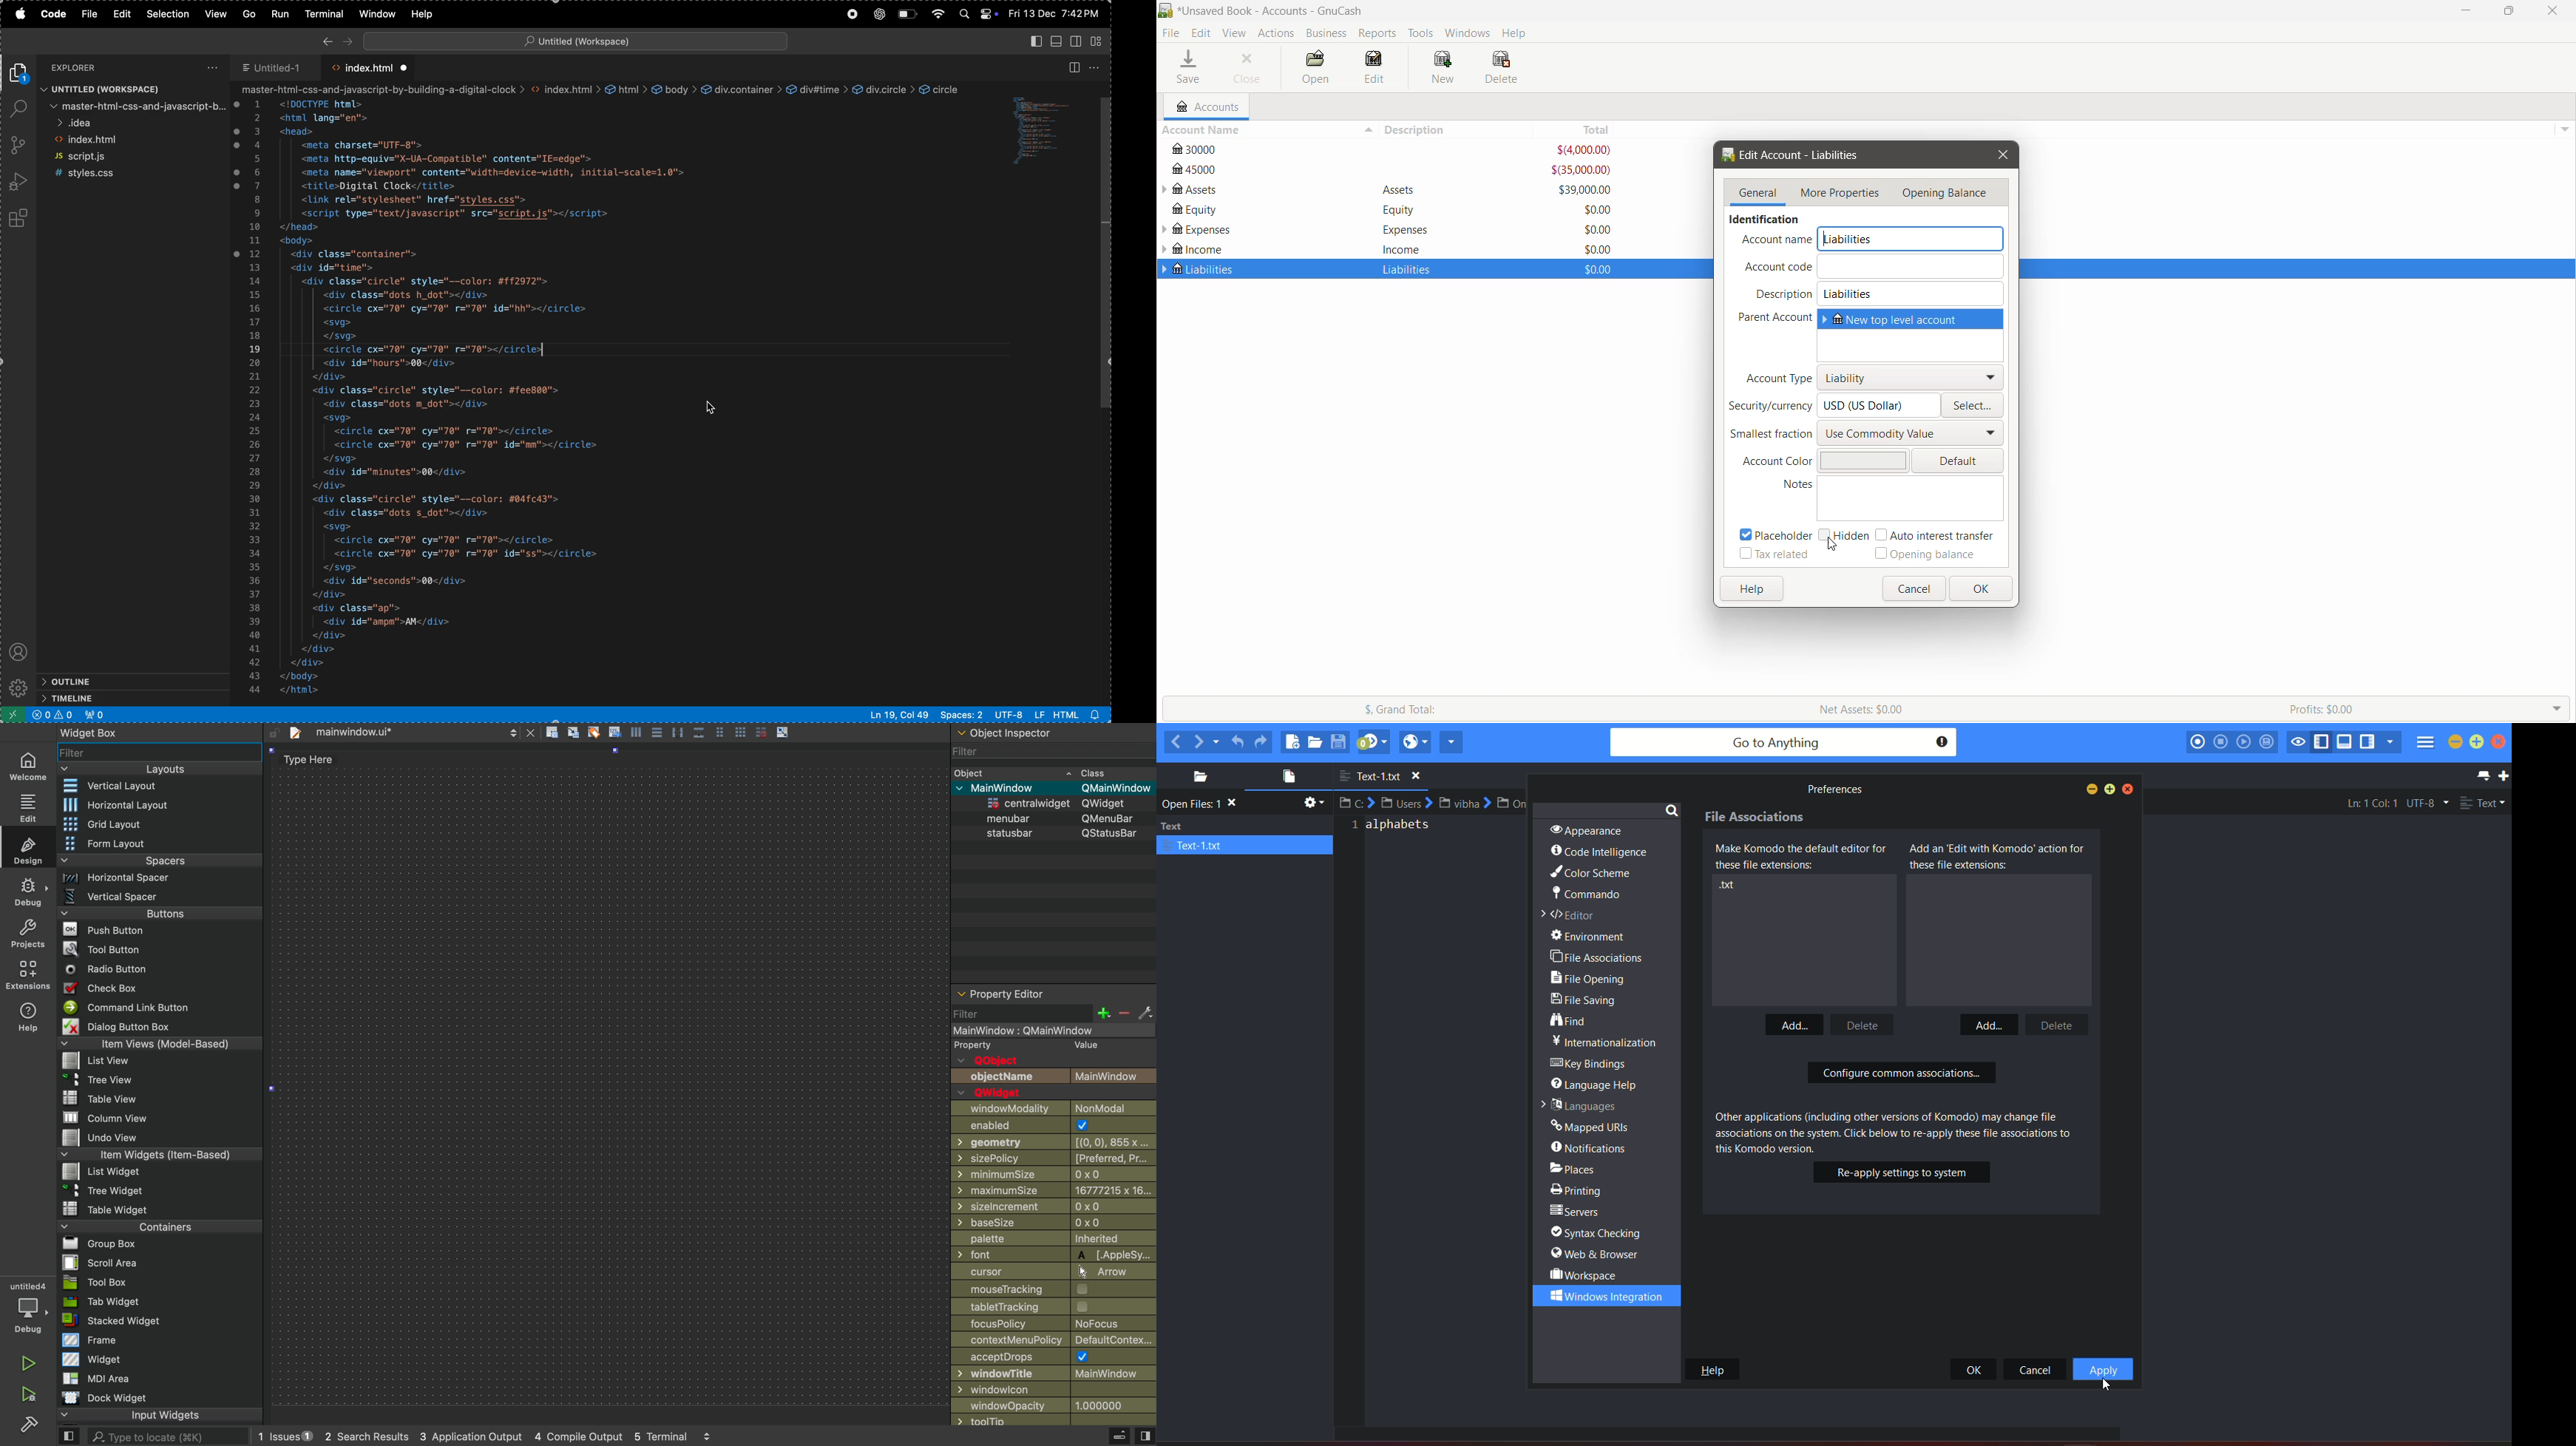  Describe the element at coordinates (1912, 265) in the screenshot. I see `Set Account code` at that location.